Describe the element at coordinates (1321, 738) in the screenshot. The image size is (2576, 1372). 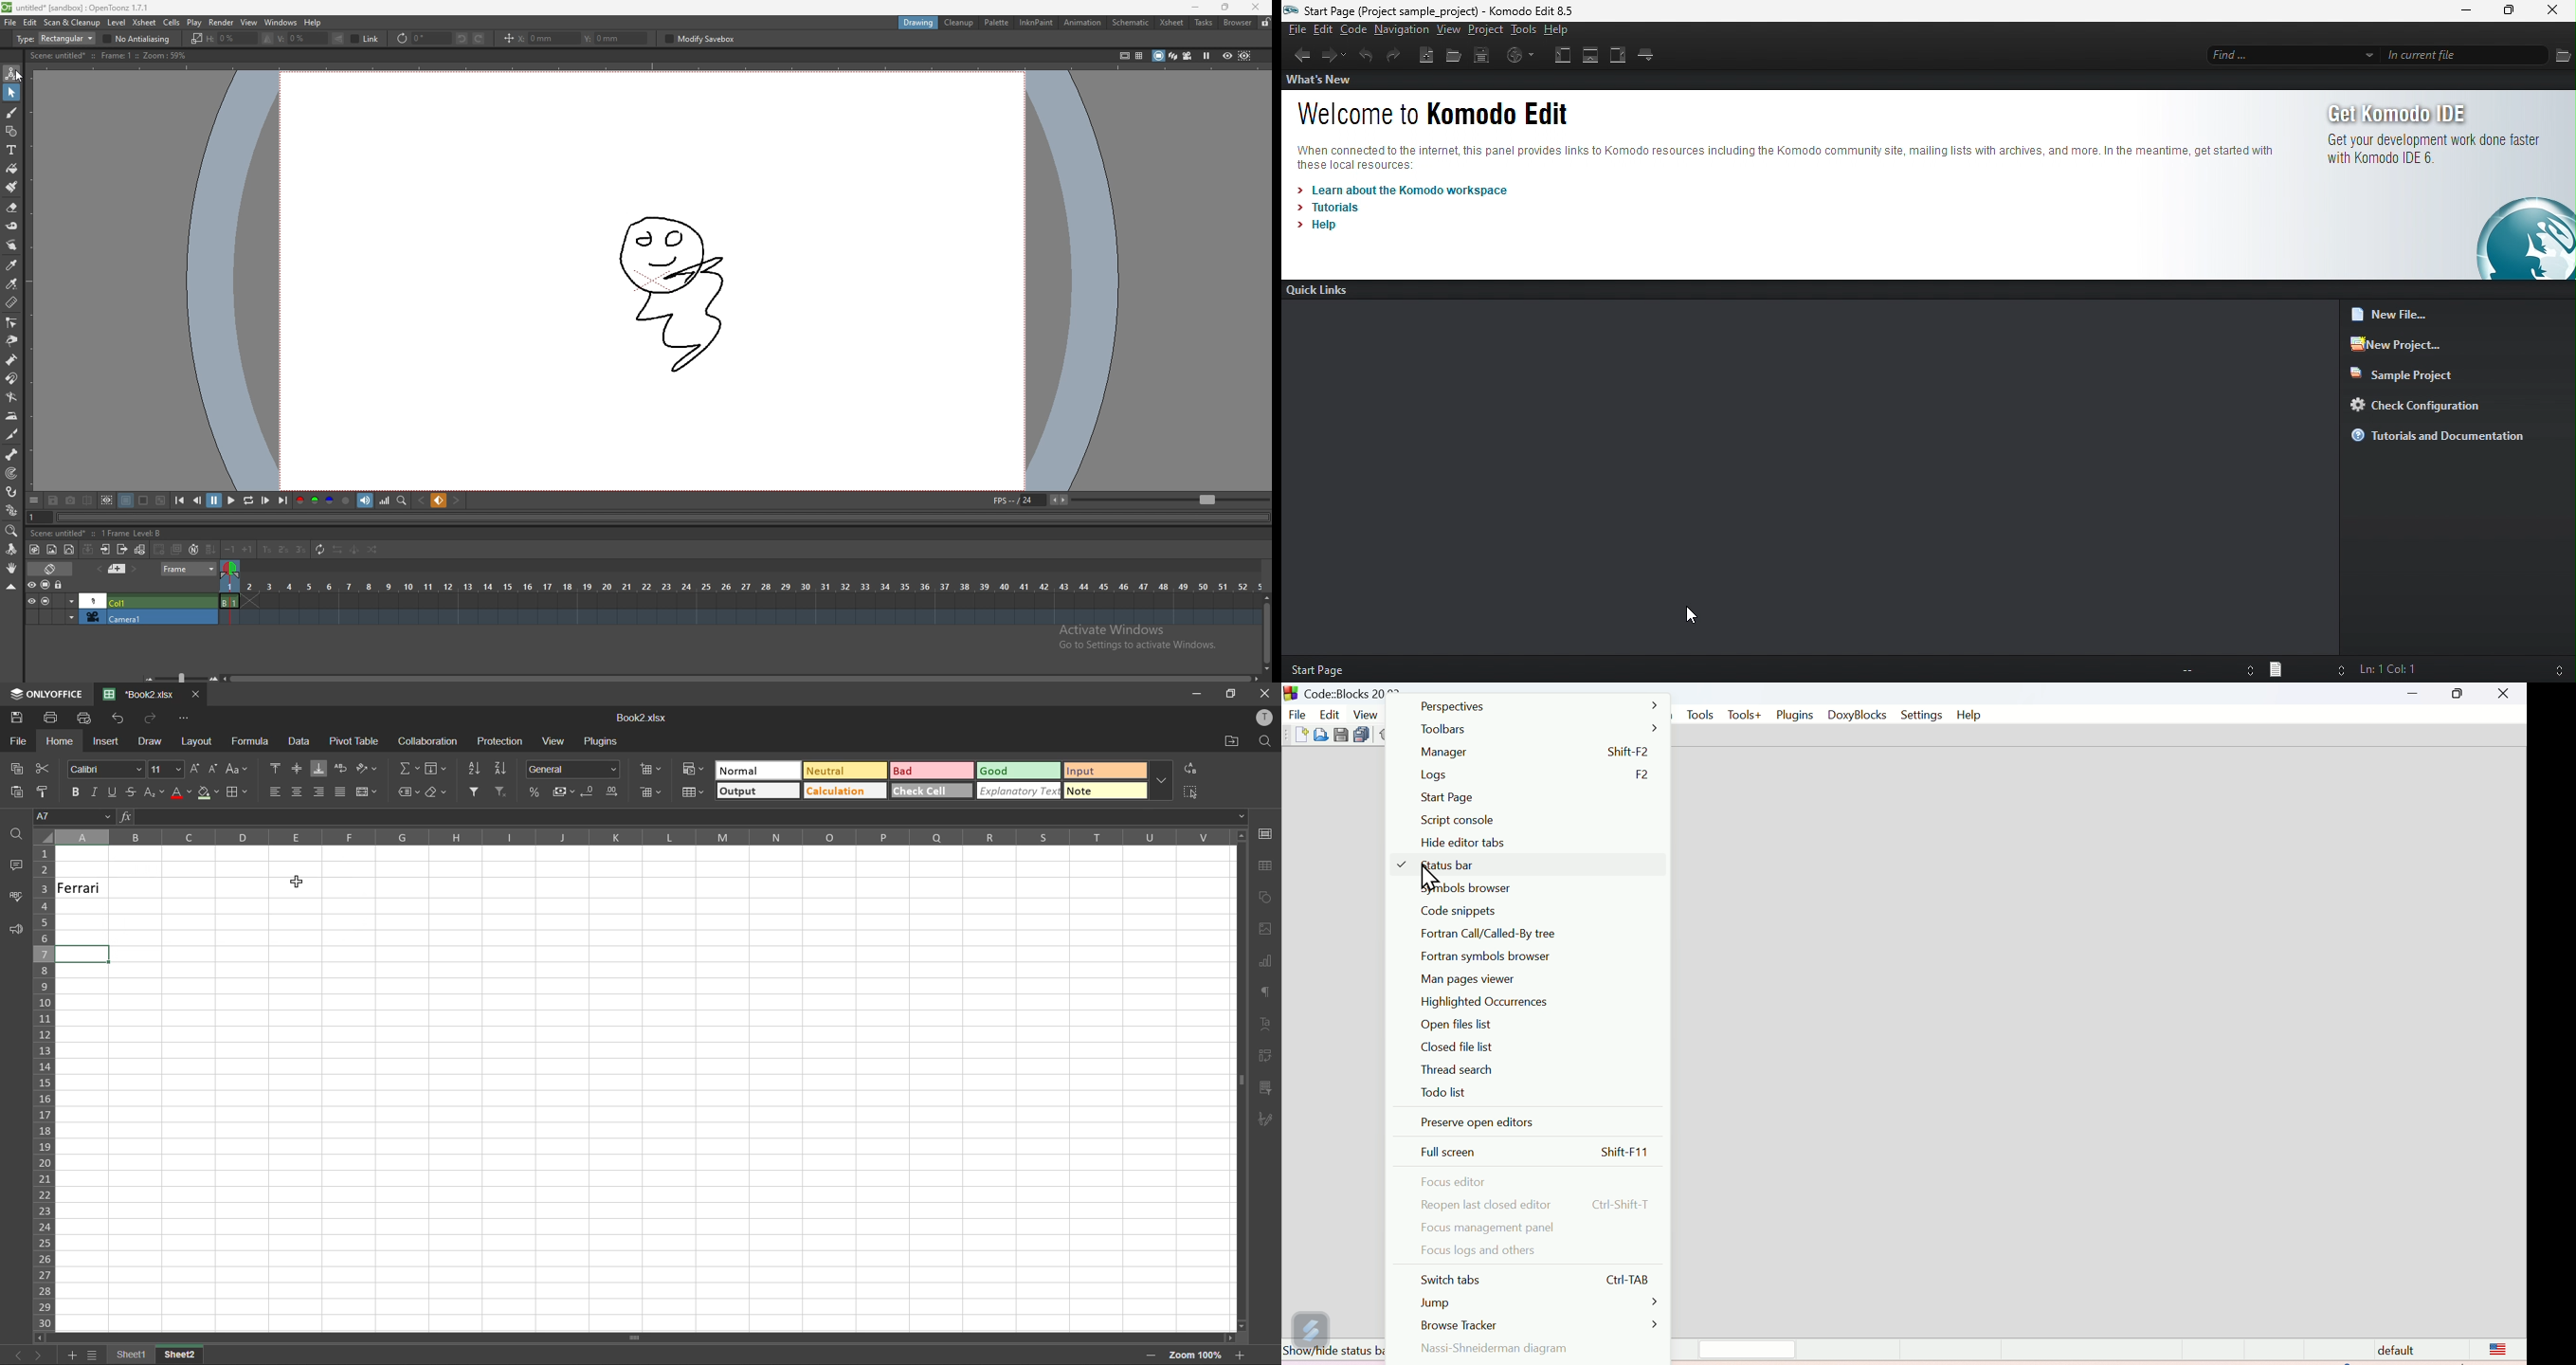
I see `` at that location.